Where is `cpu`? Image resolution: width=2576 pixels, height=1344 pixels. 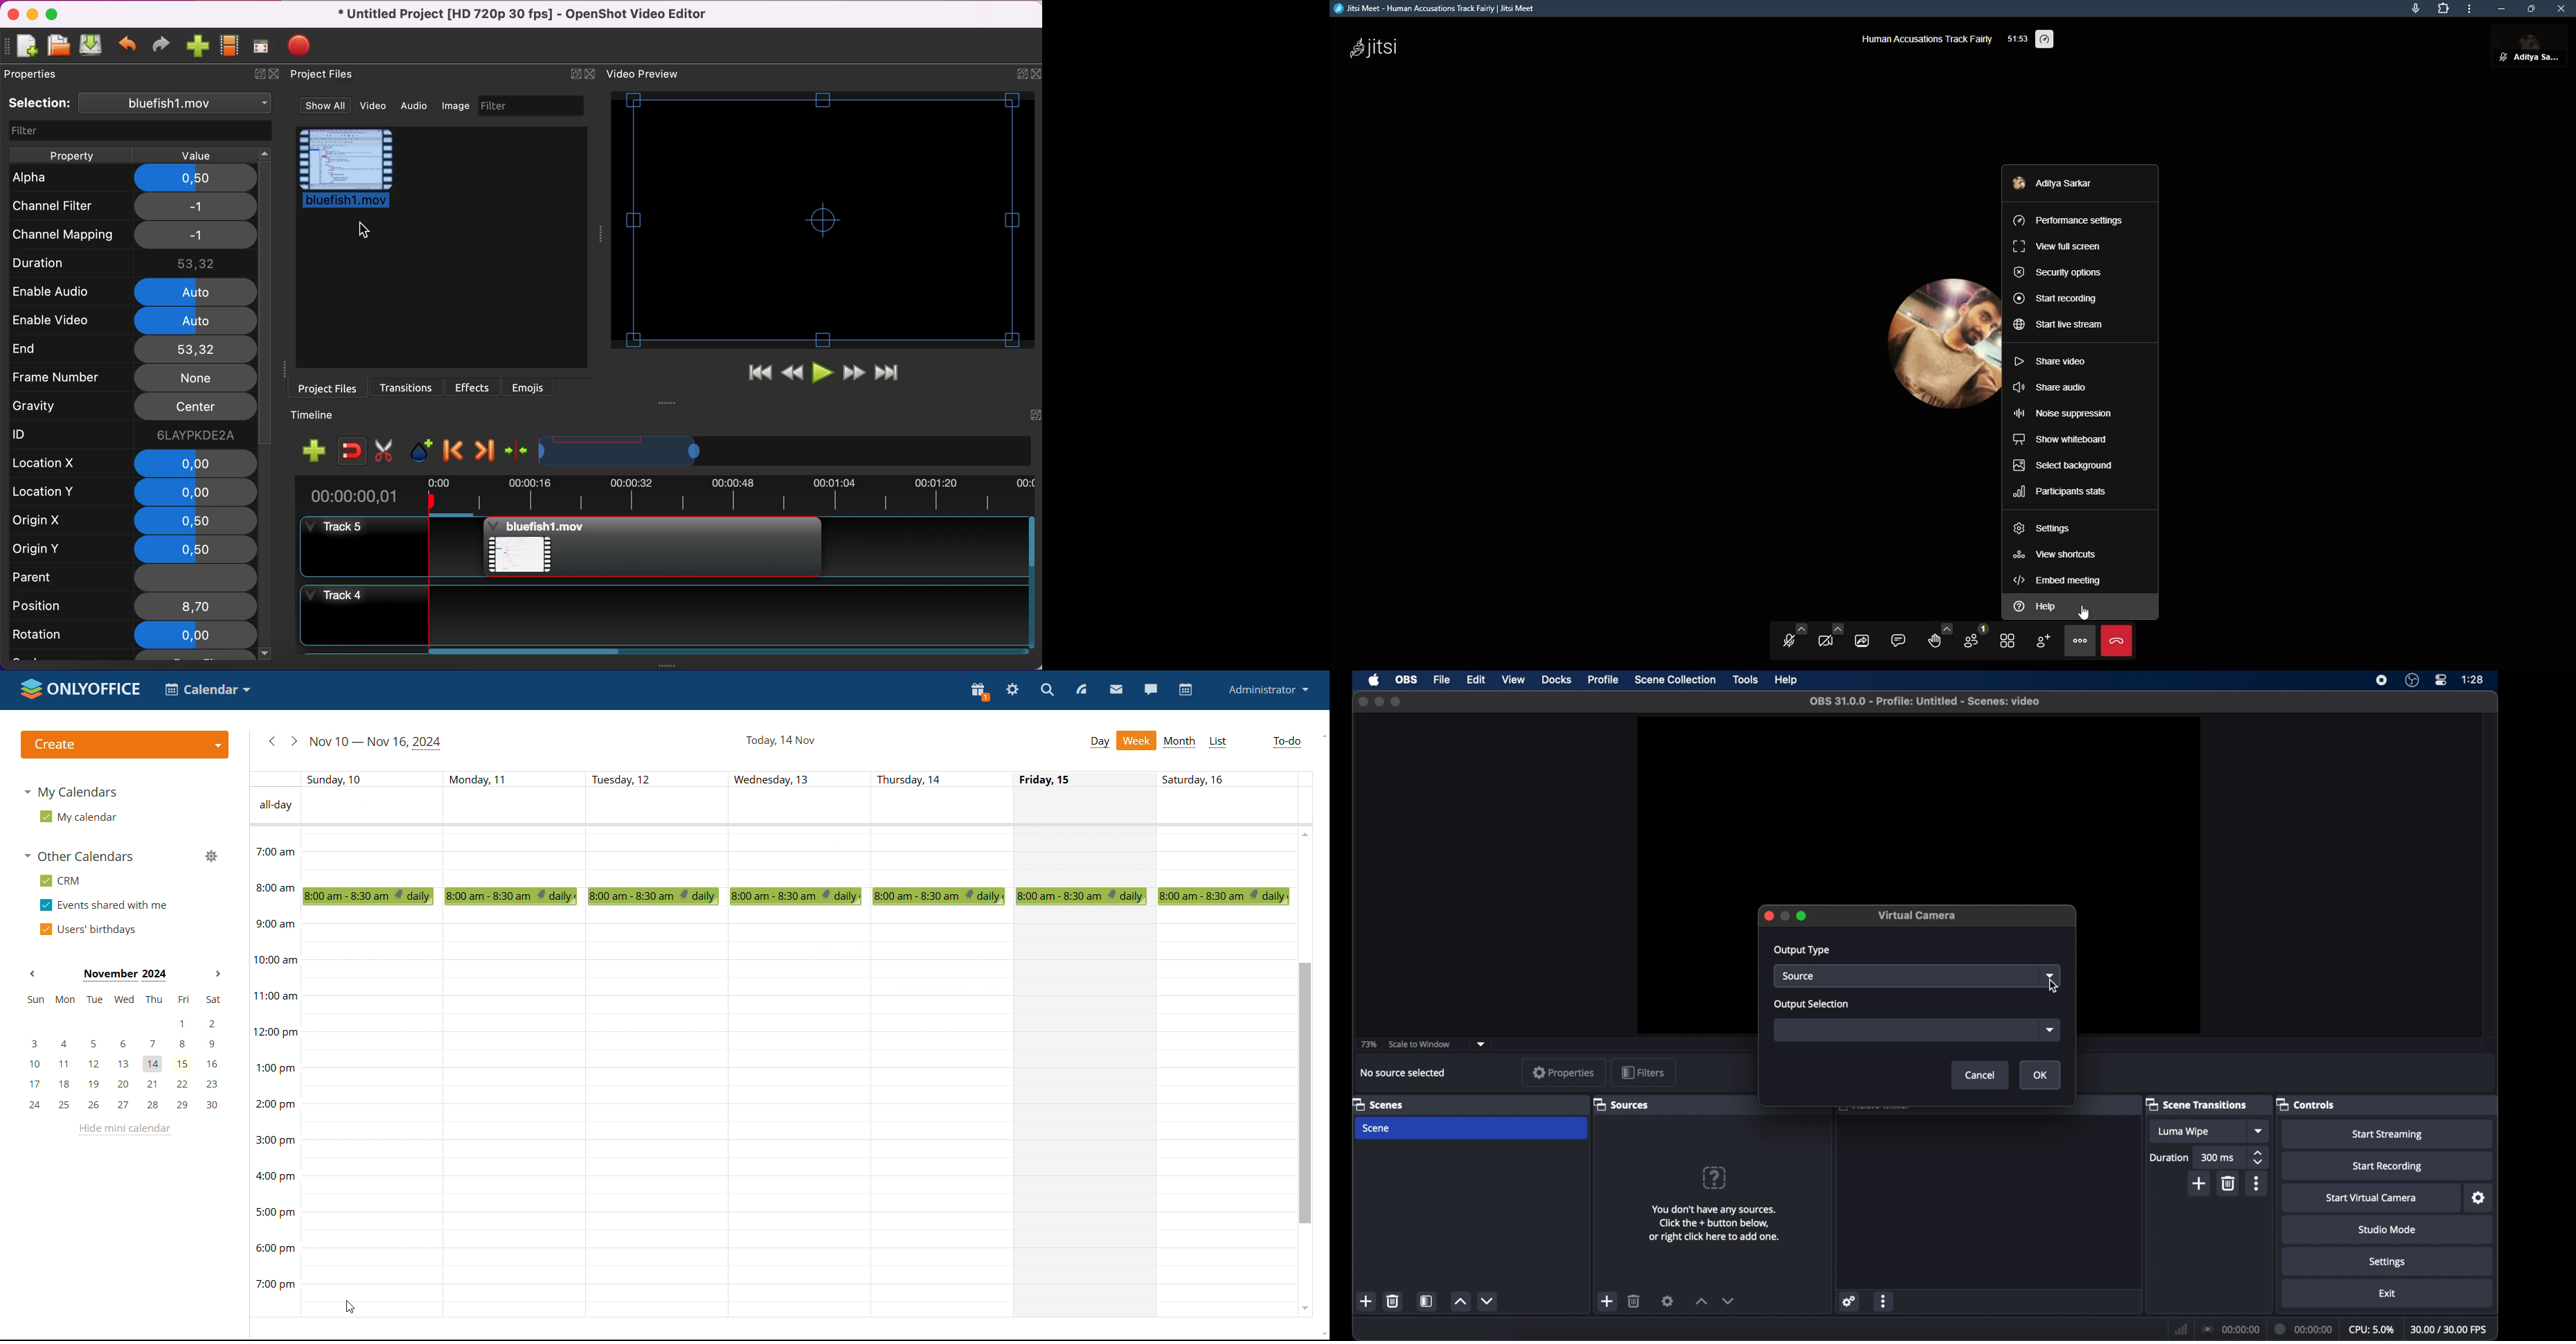
cpu is located at coordinates (2371, 1330).